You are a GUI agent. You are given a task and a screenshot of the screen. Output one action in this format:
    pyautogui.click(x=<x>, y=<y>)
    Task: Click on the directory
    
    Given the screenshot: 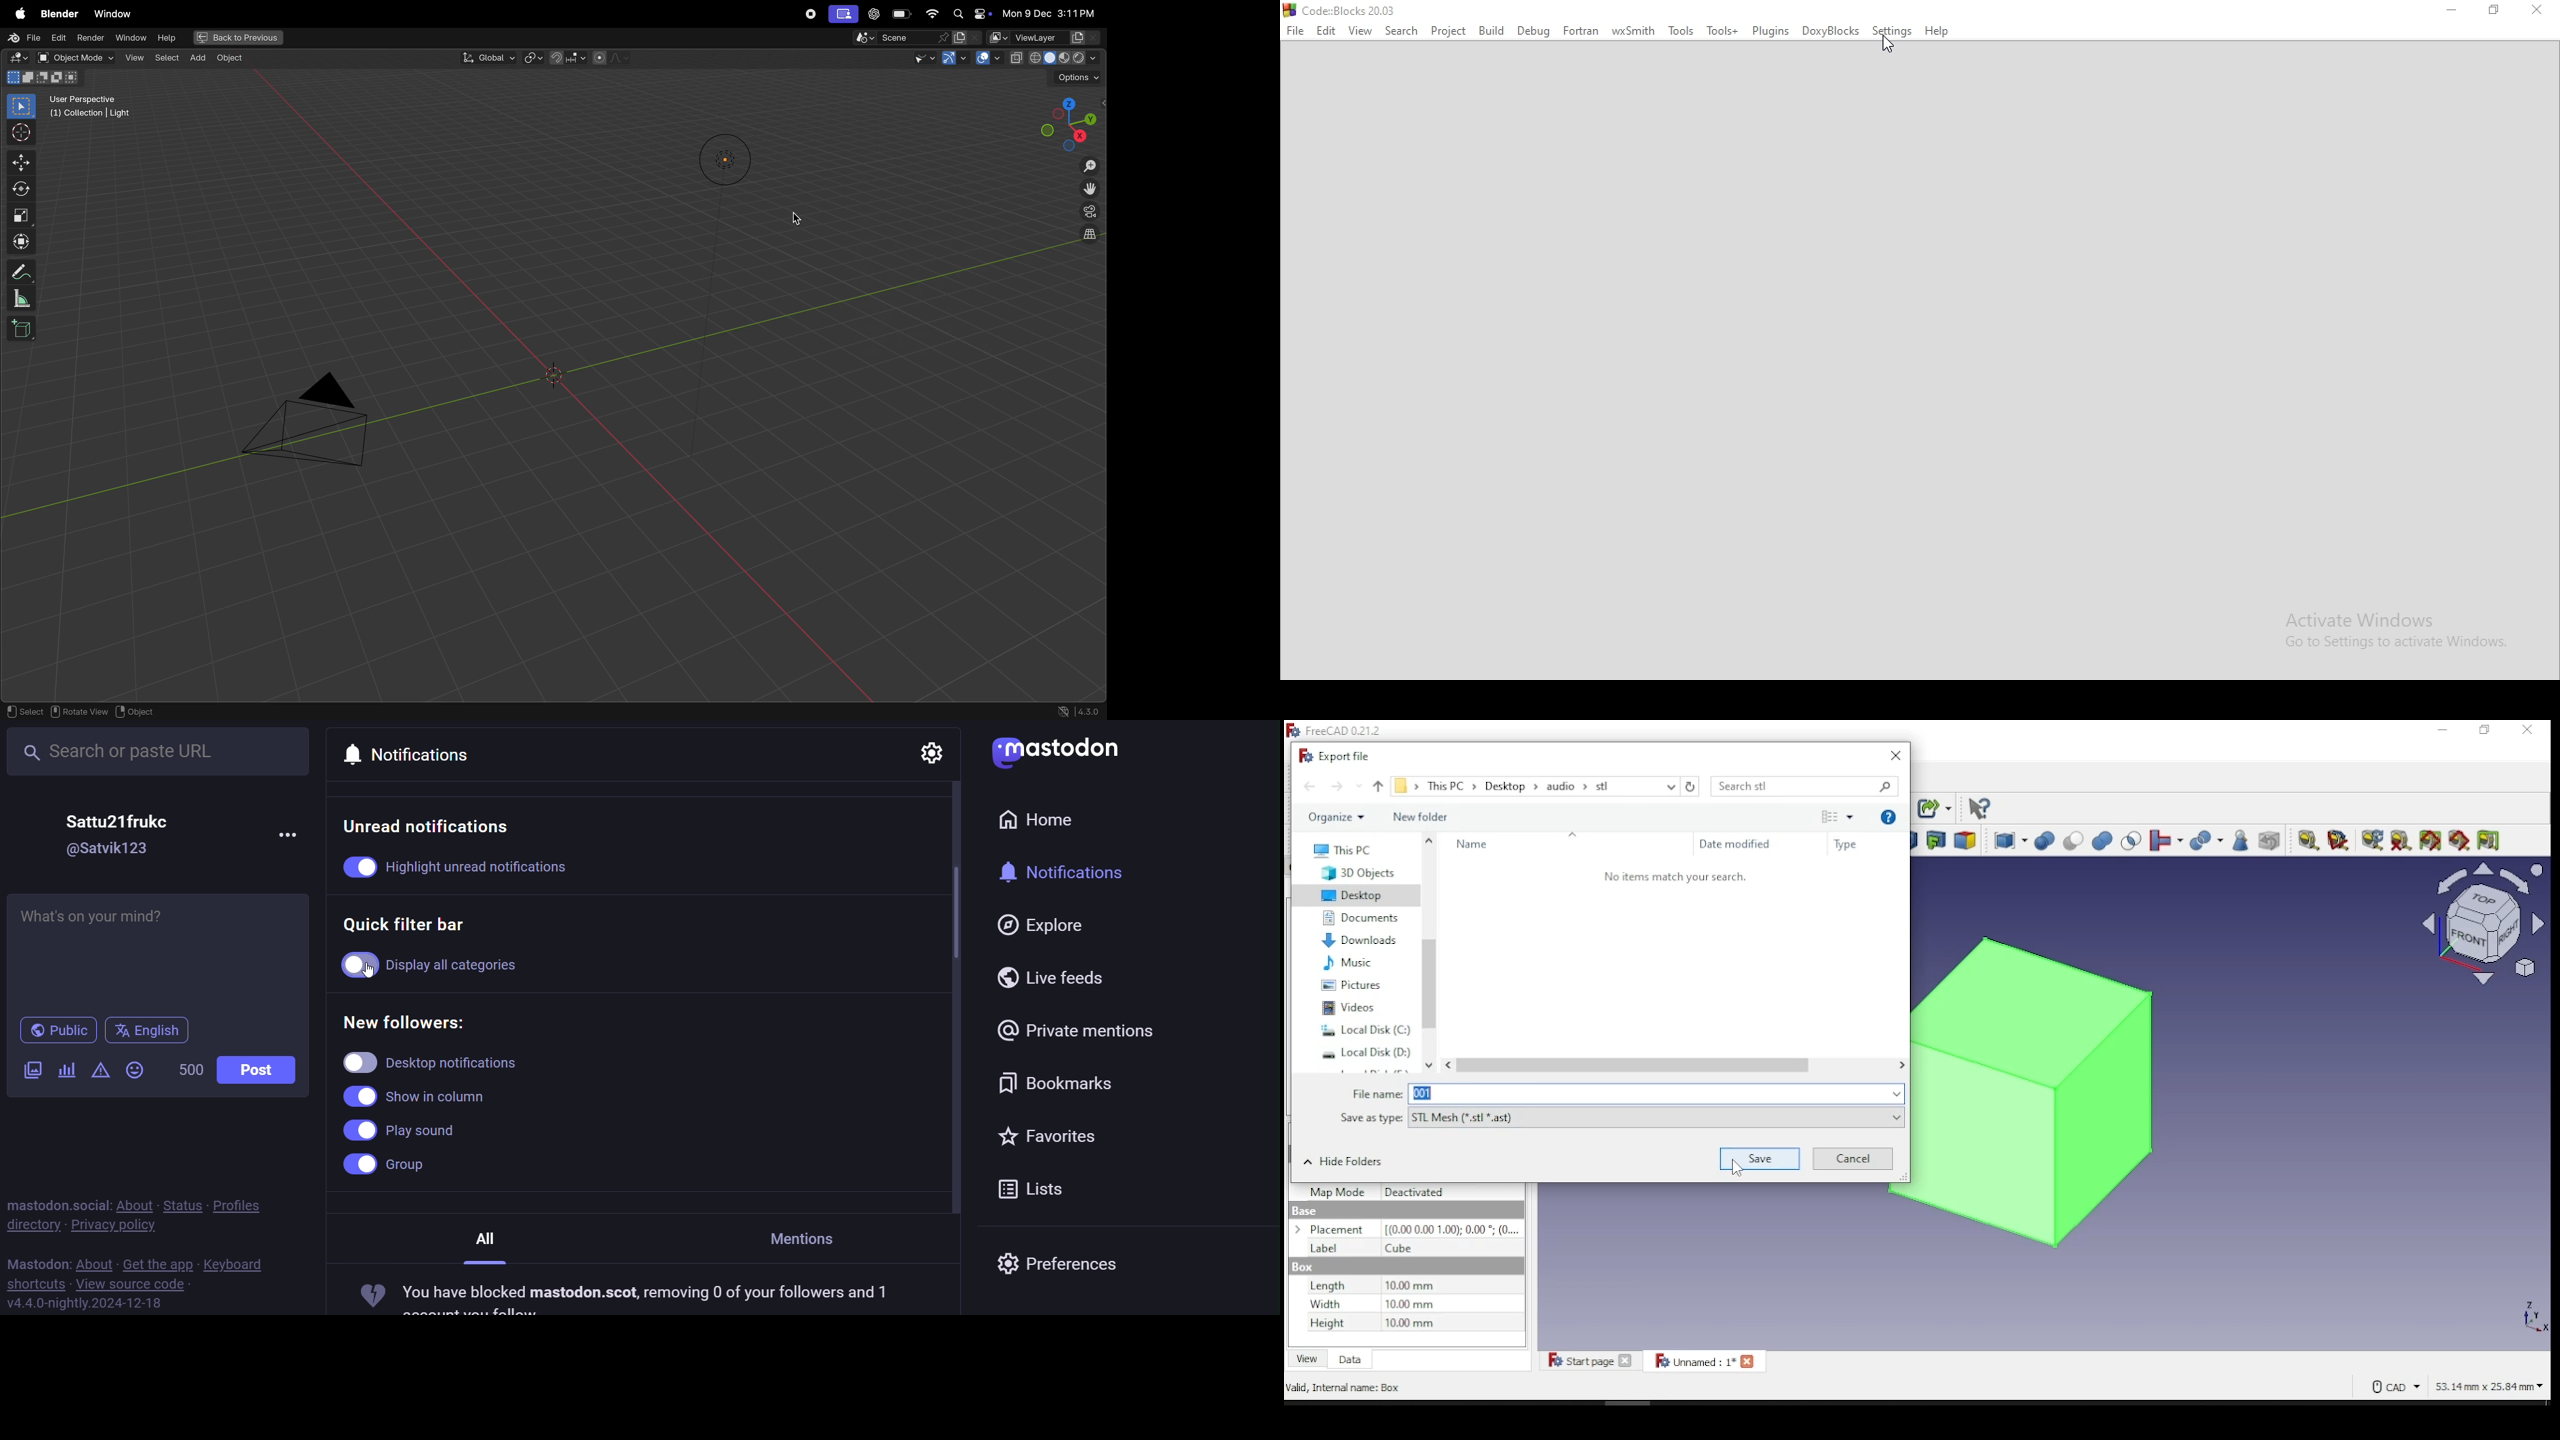 What is the action you would take?
    pyautogui.click(x=33, y=1226)
    